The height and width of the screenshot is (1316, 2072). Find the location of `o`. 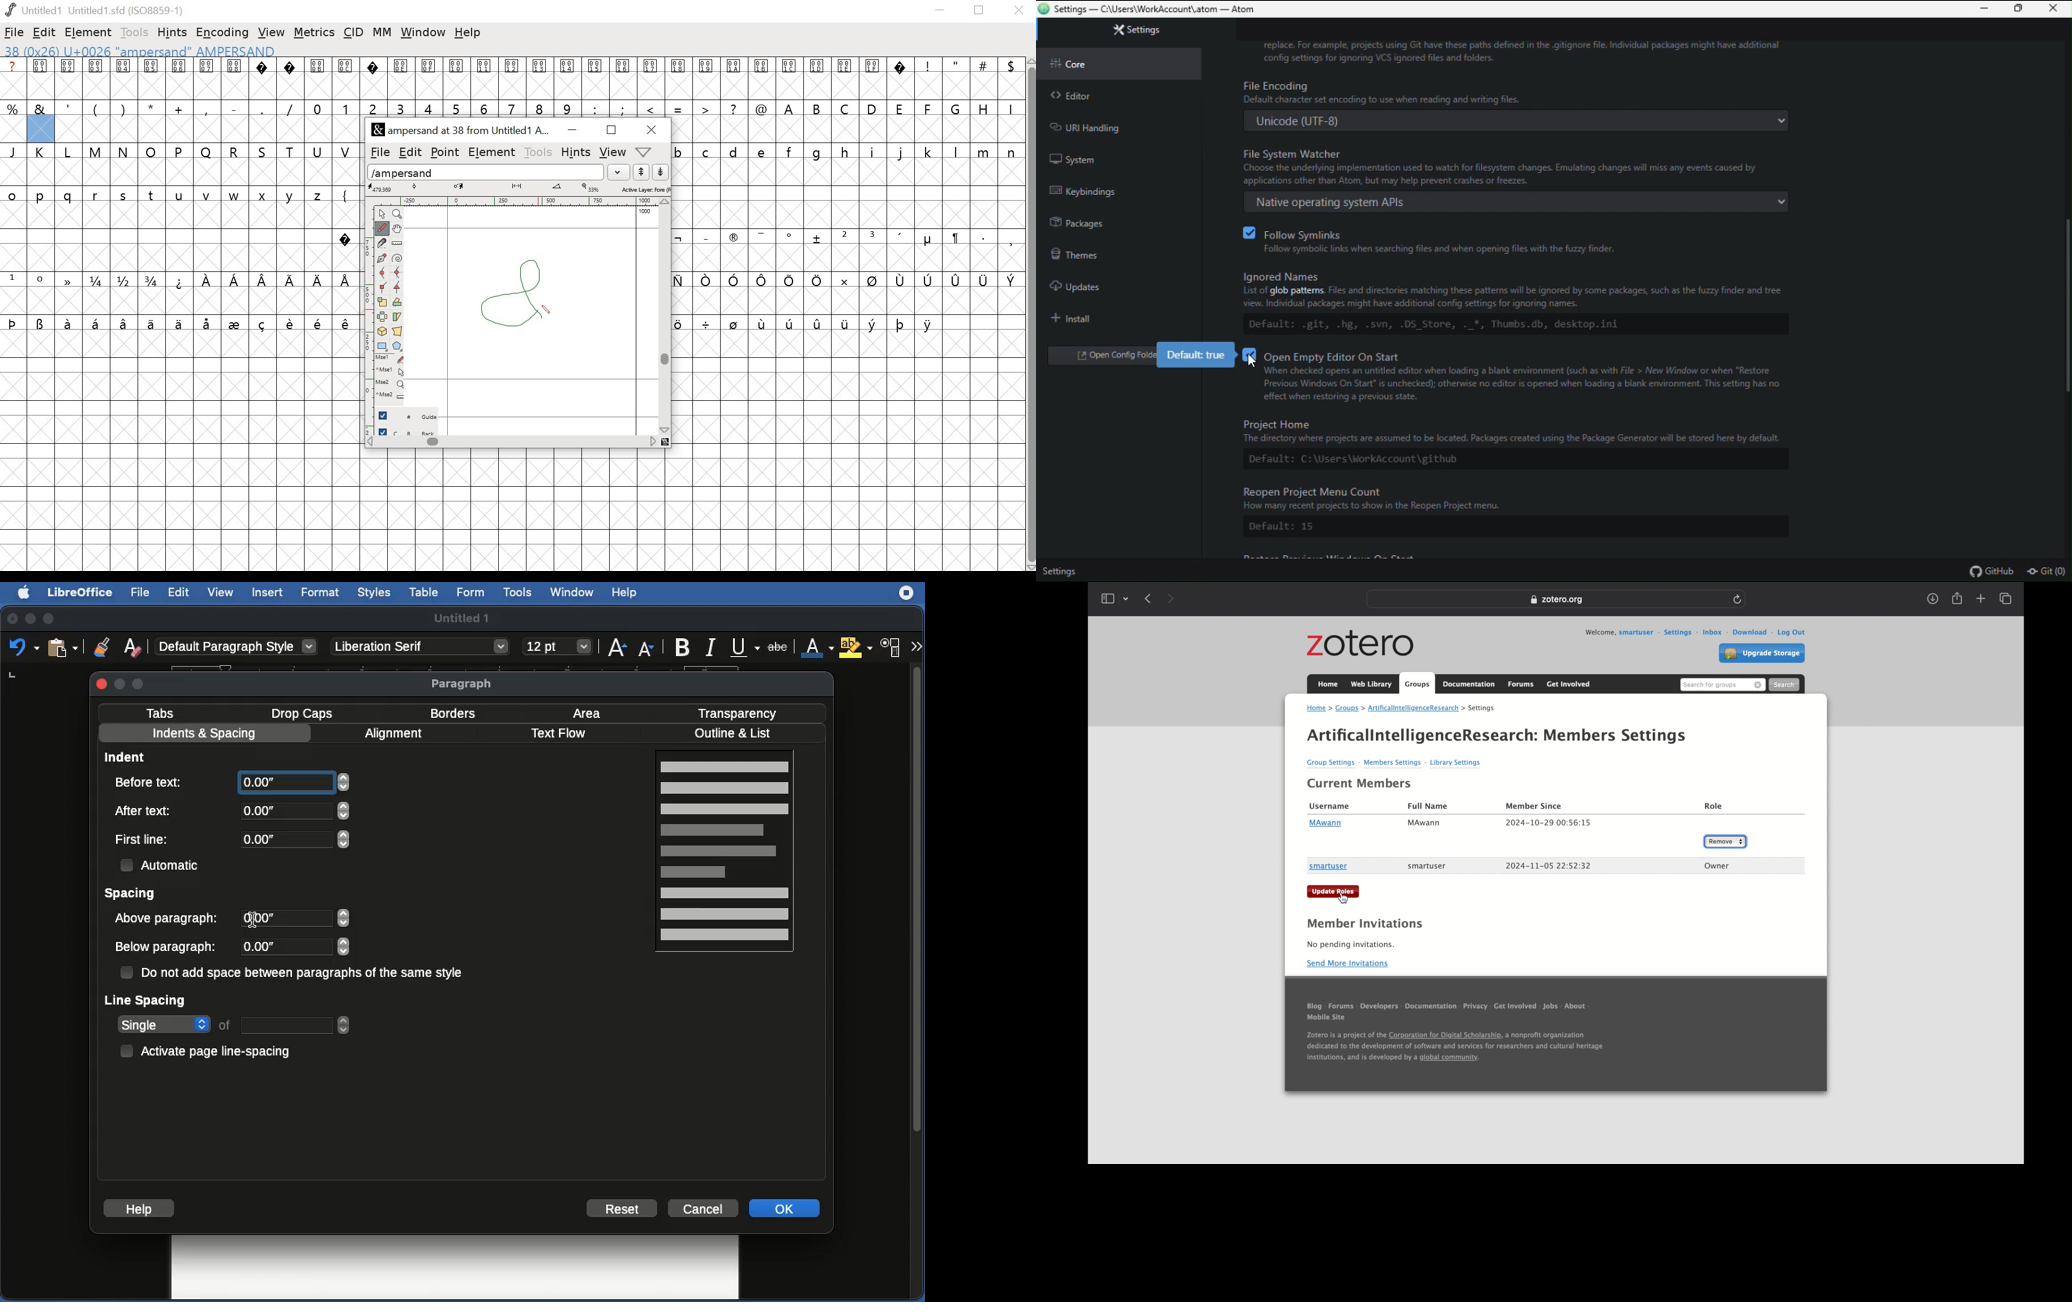

o is located at coordinates (12, 194).